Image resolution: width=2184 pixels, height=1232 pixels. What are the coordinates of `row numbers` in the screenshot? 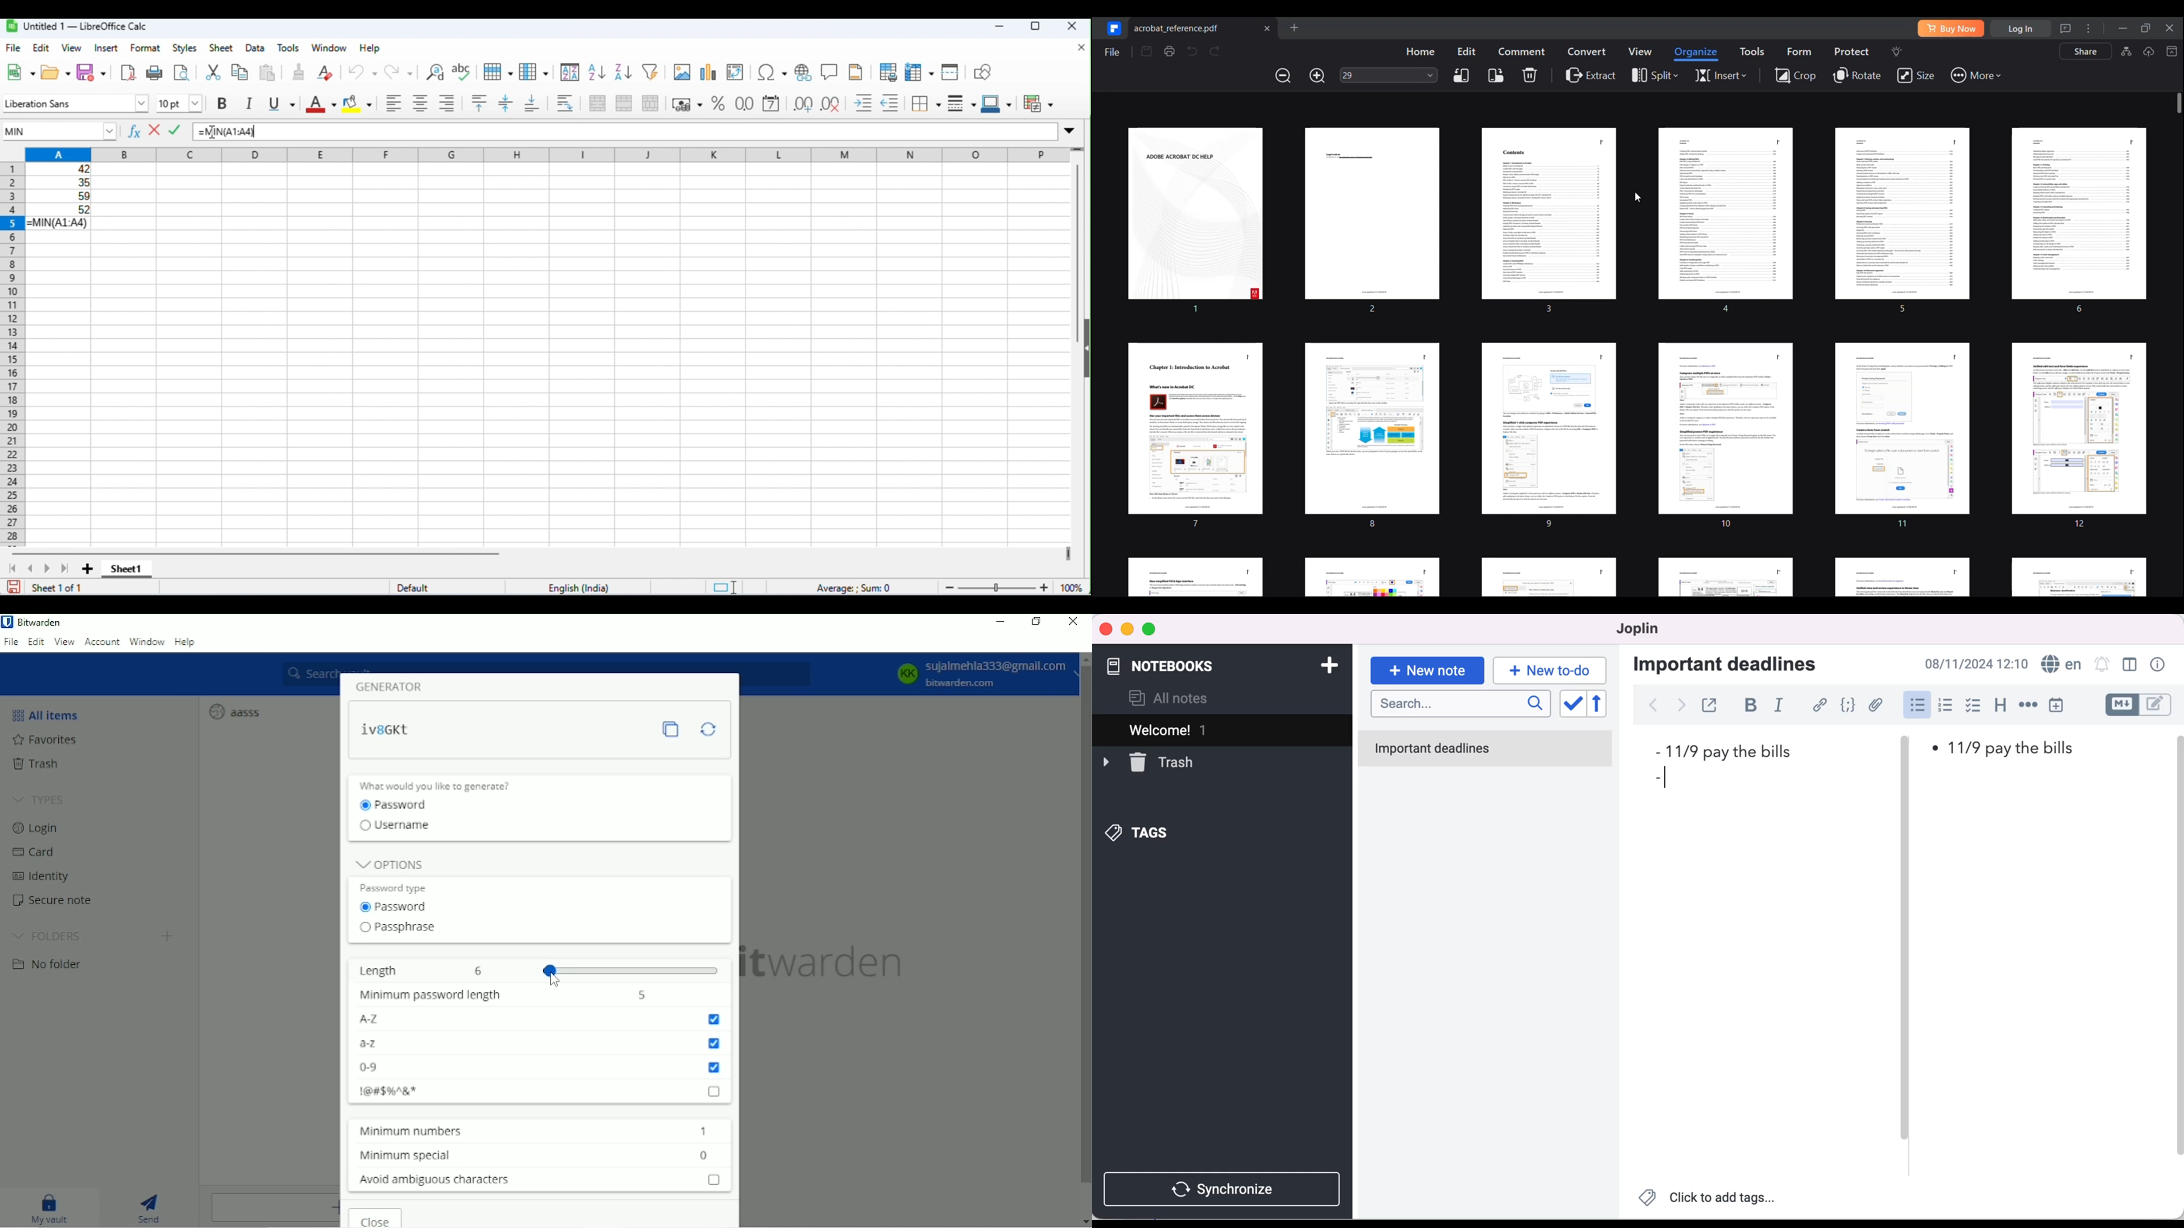 It's located at (13, 354).